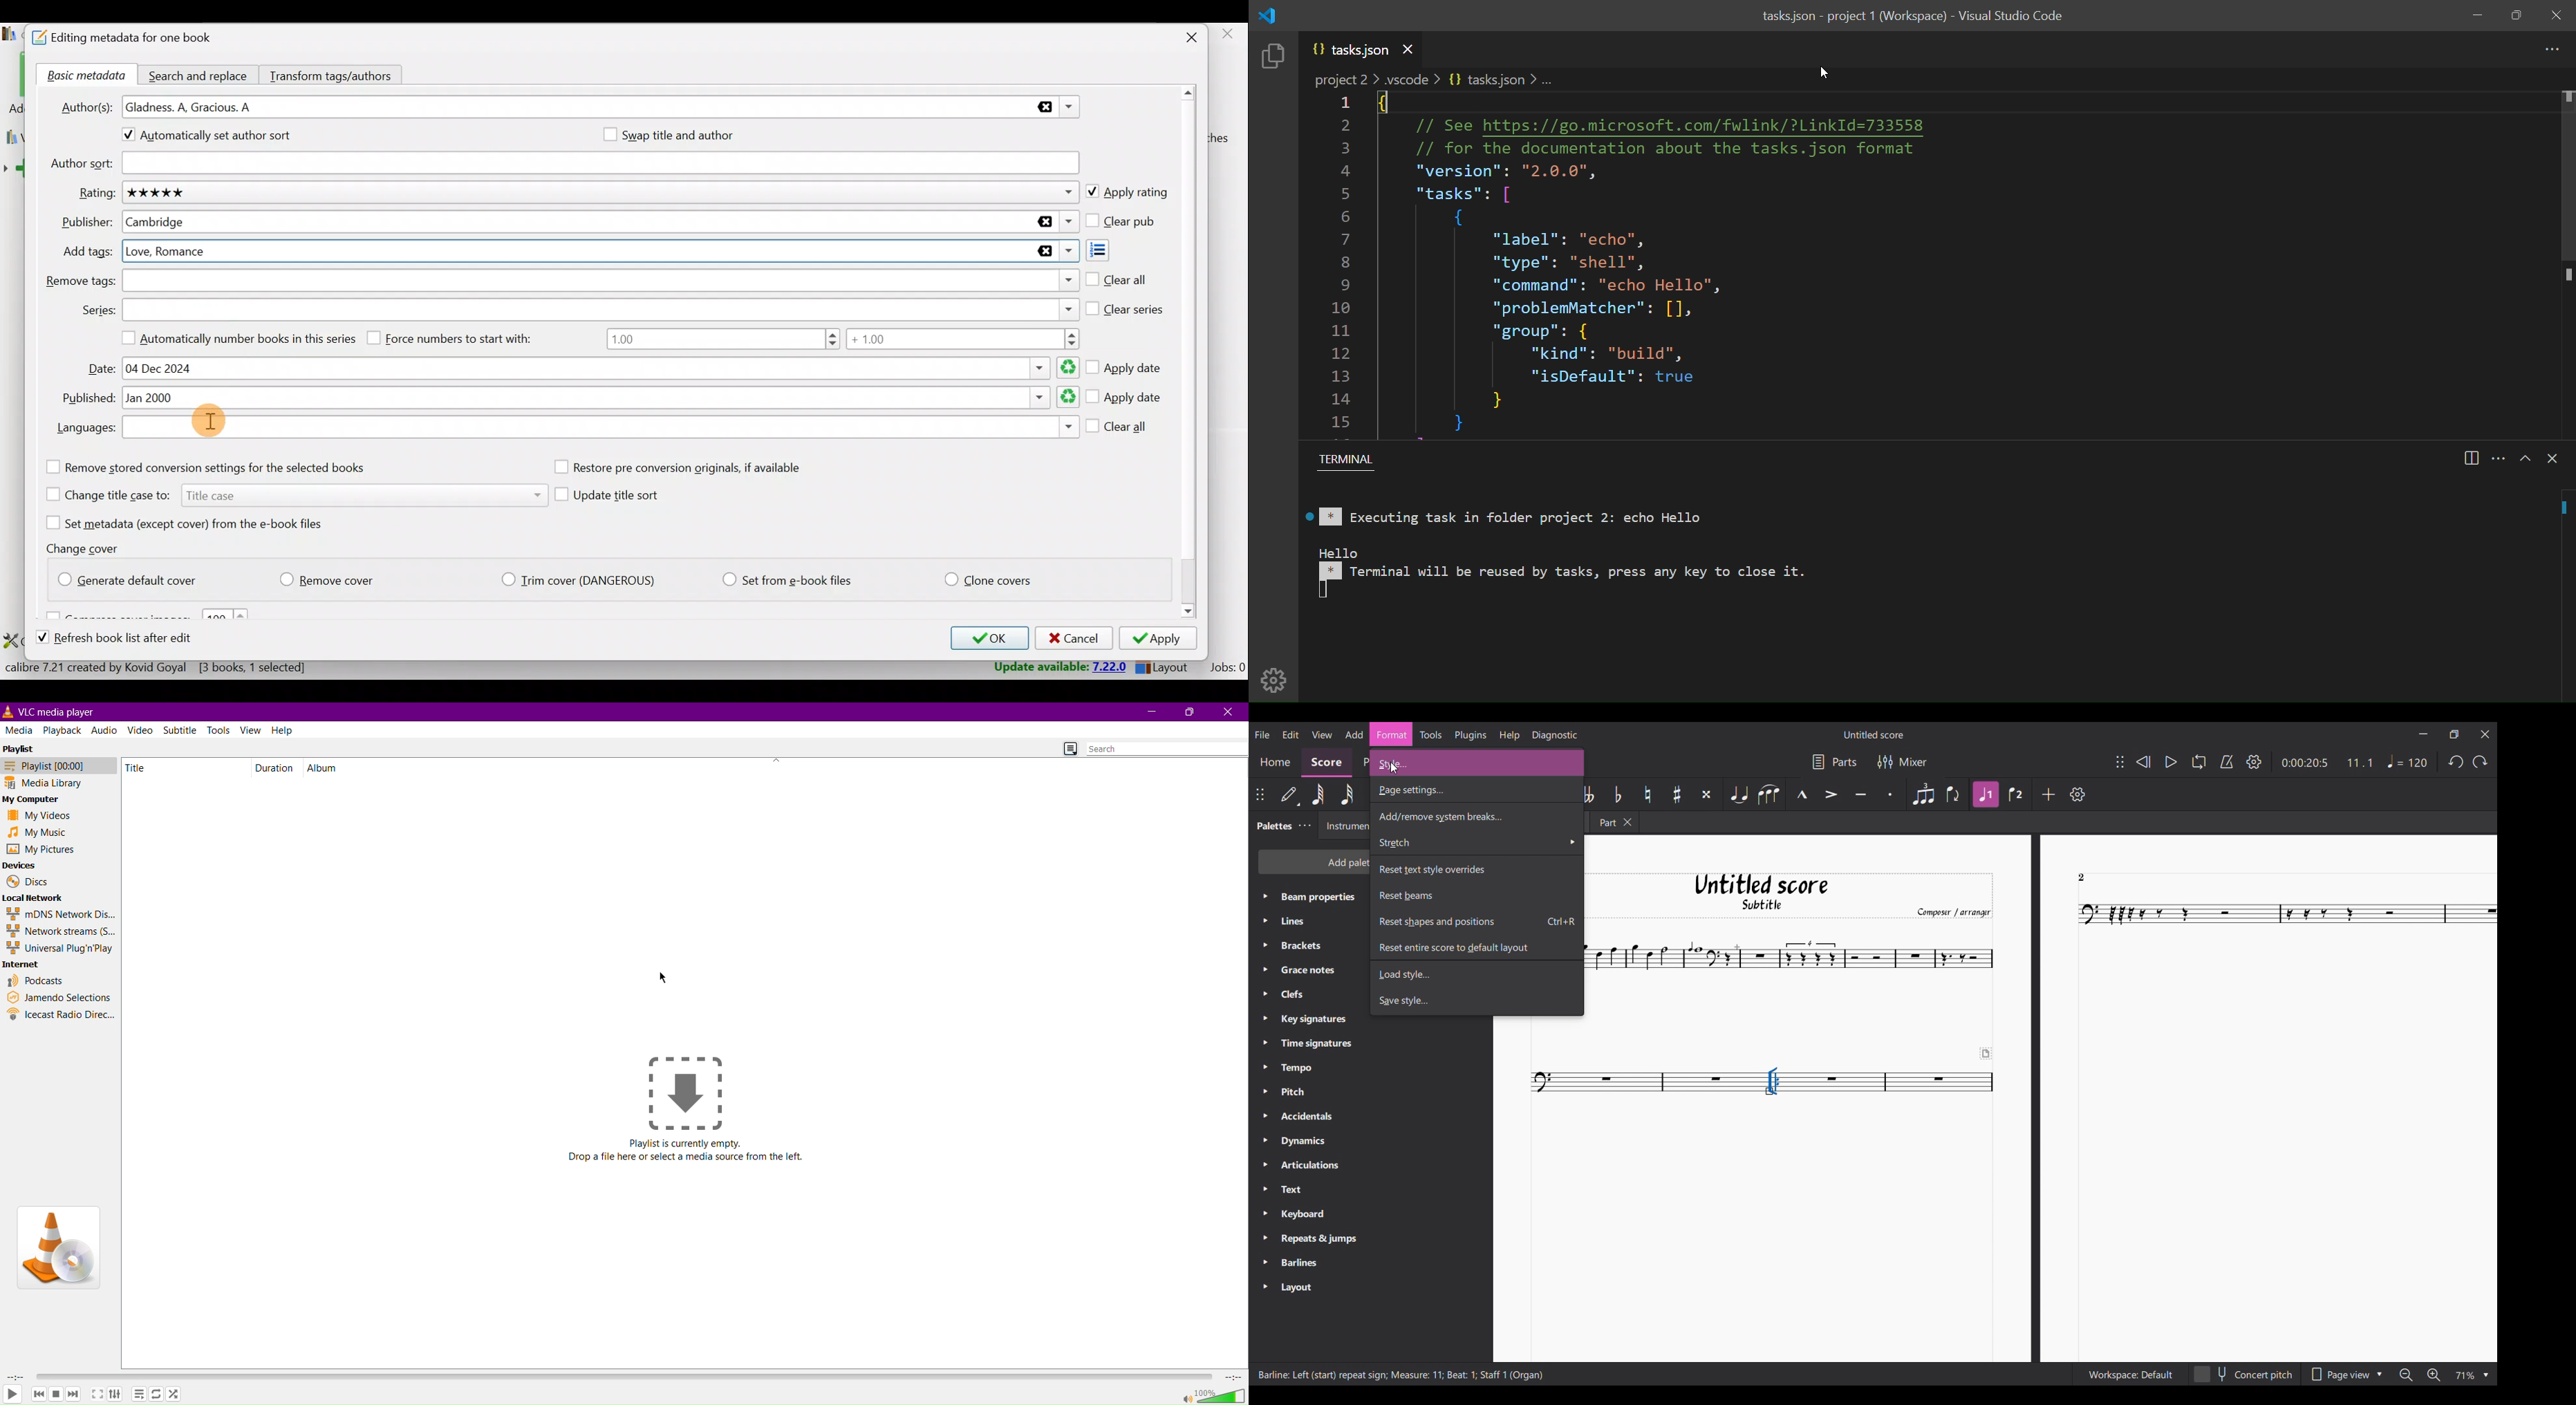 Image resolution: width=2576 pixels, height=1428 pixels. I want to click on View, so click(252, 730).